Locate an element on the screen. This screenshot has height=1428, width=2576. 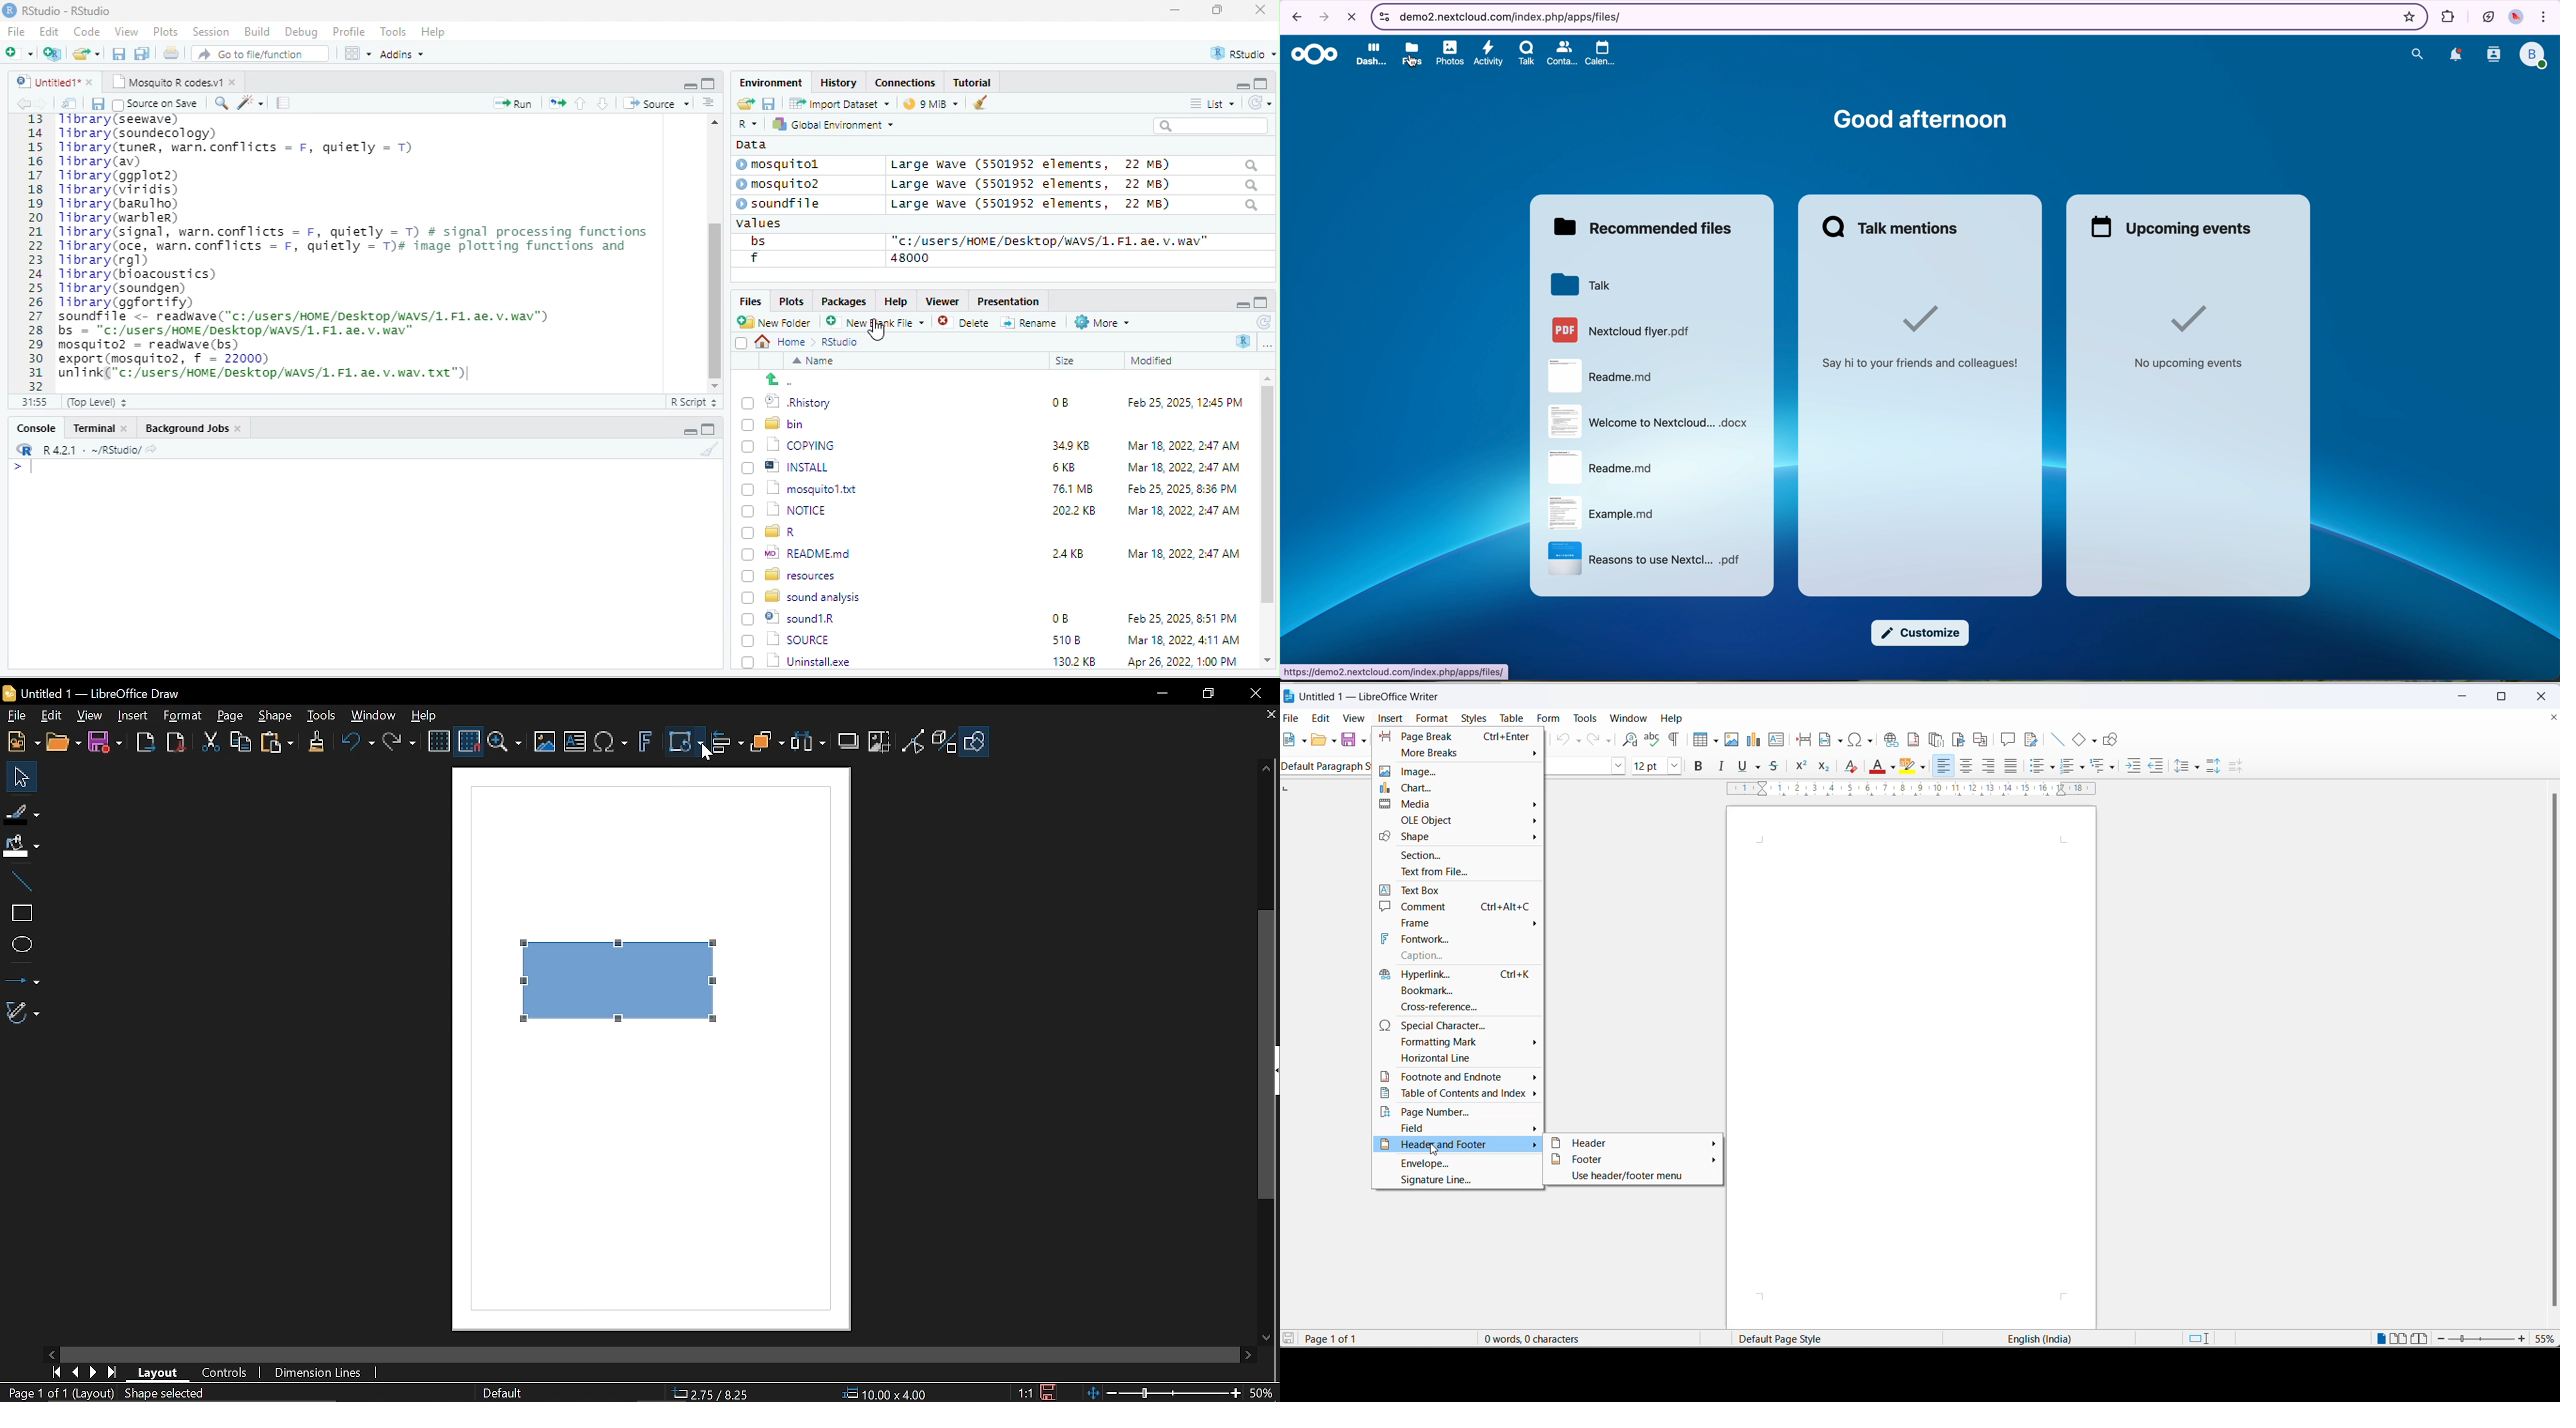
[) = R is located at coordinates (780, 533).